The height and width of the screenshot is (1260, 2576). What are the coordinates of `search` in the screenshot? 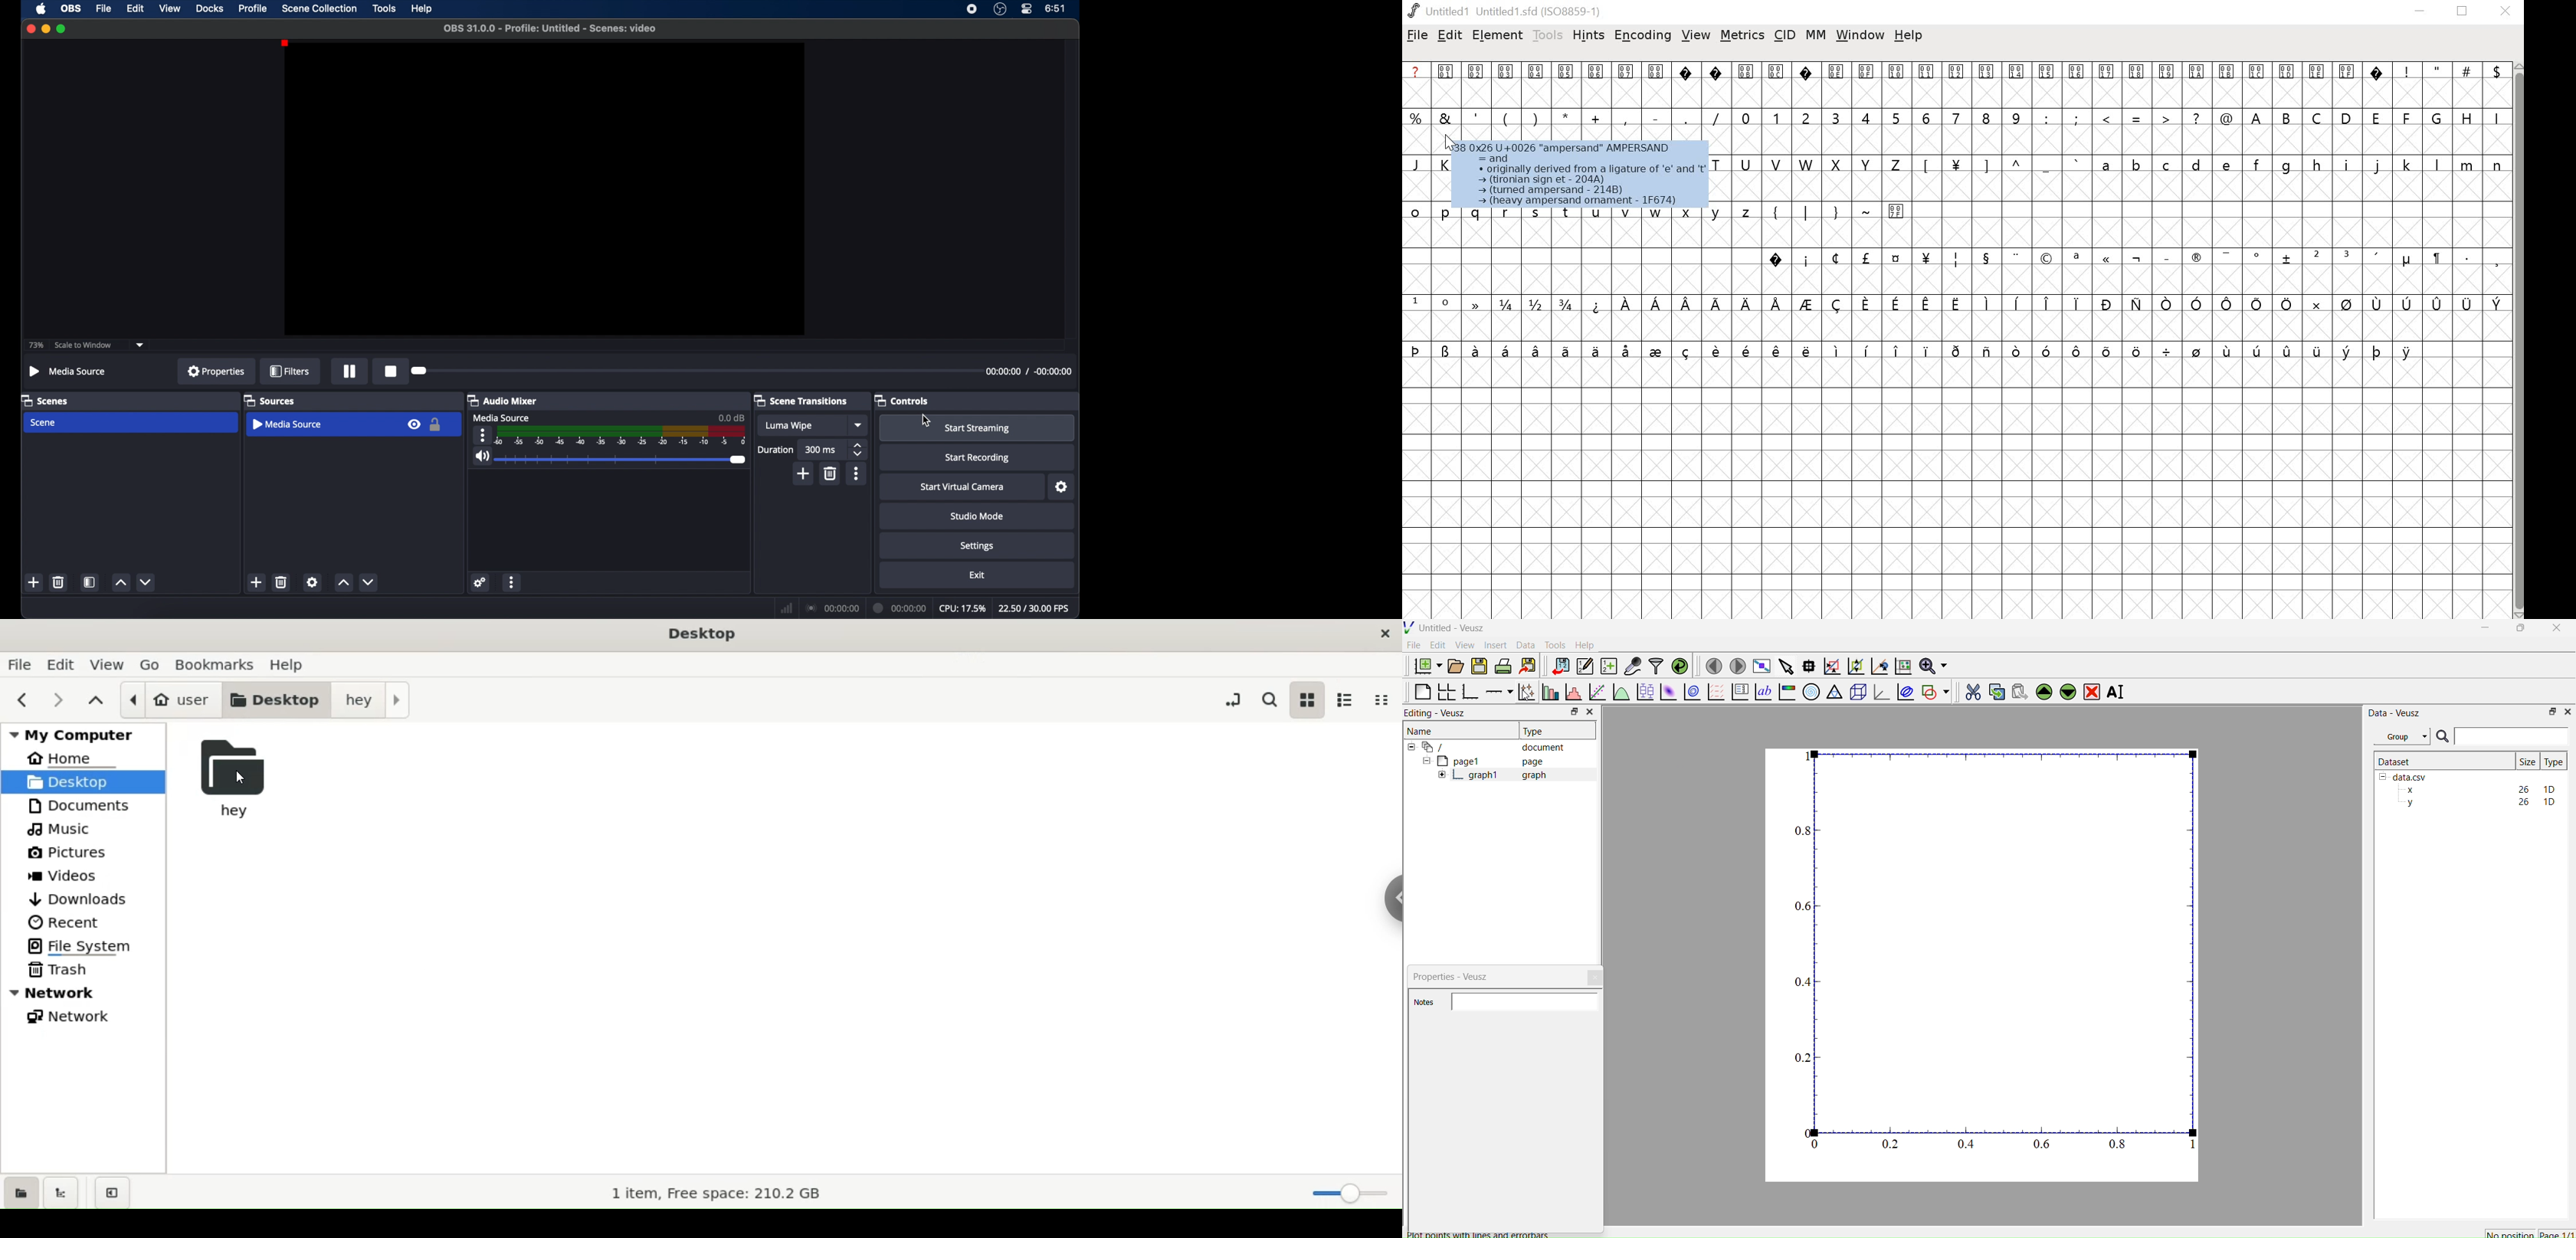 It's located at (1269, 700).